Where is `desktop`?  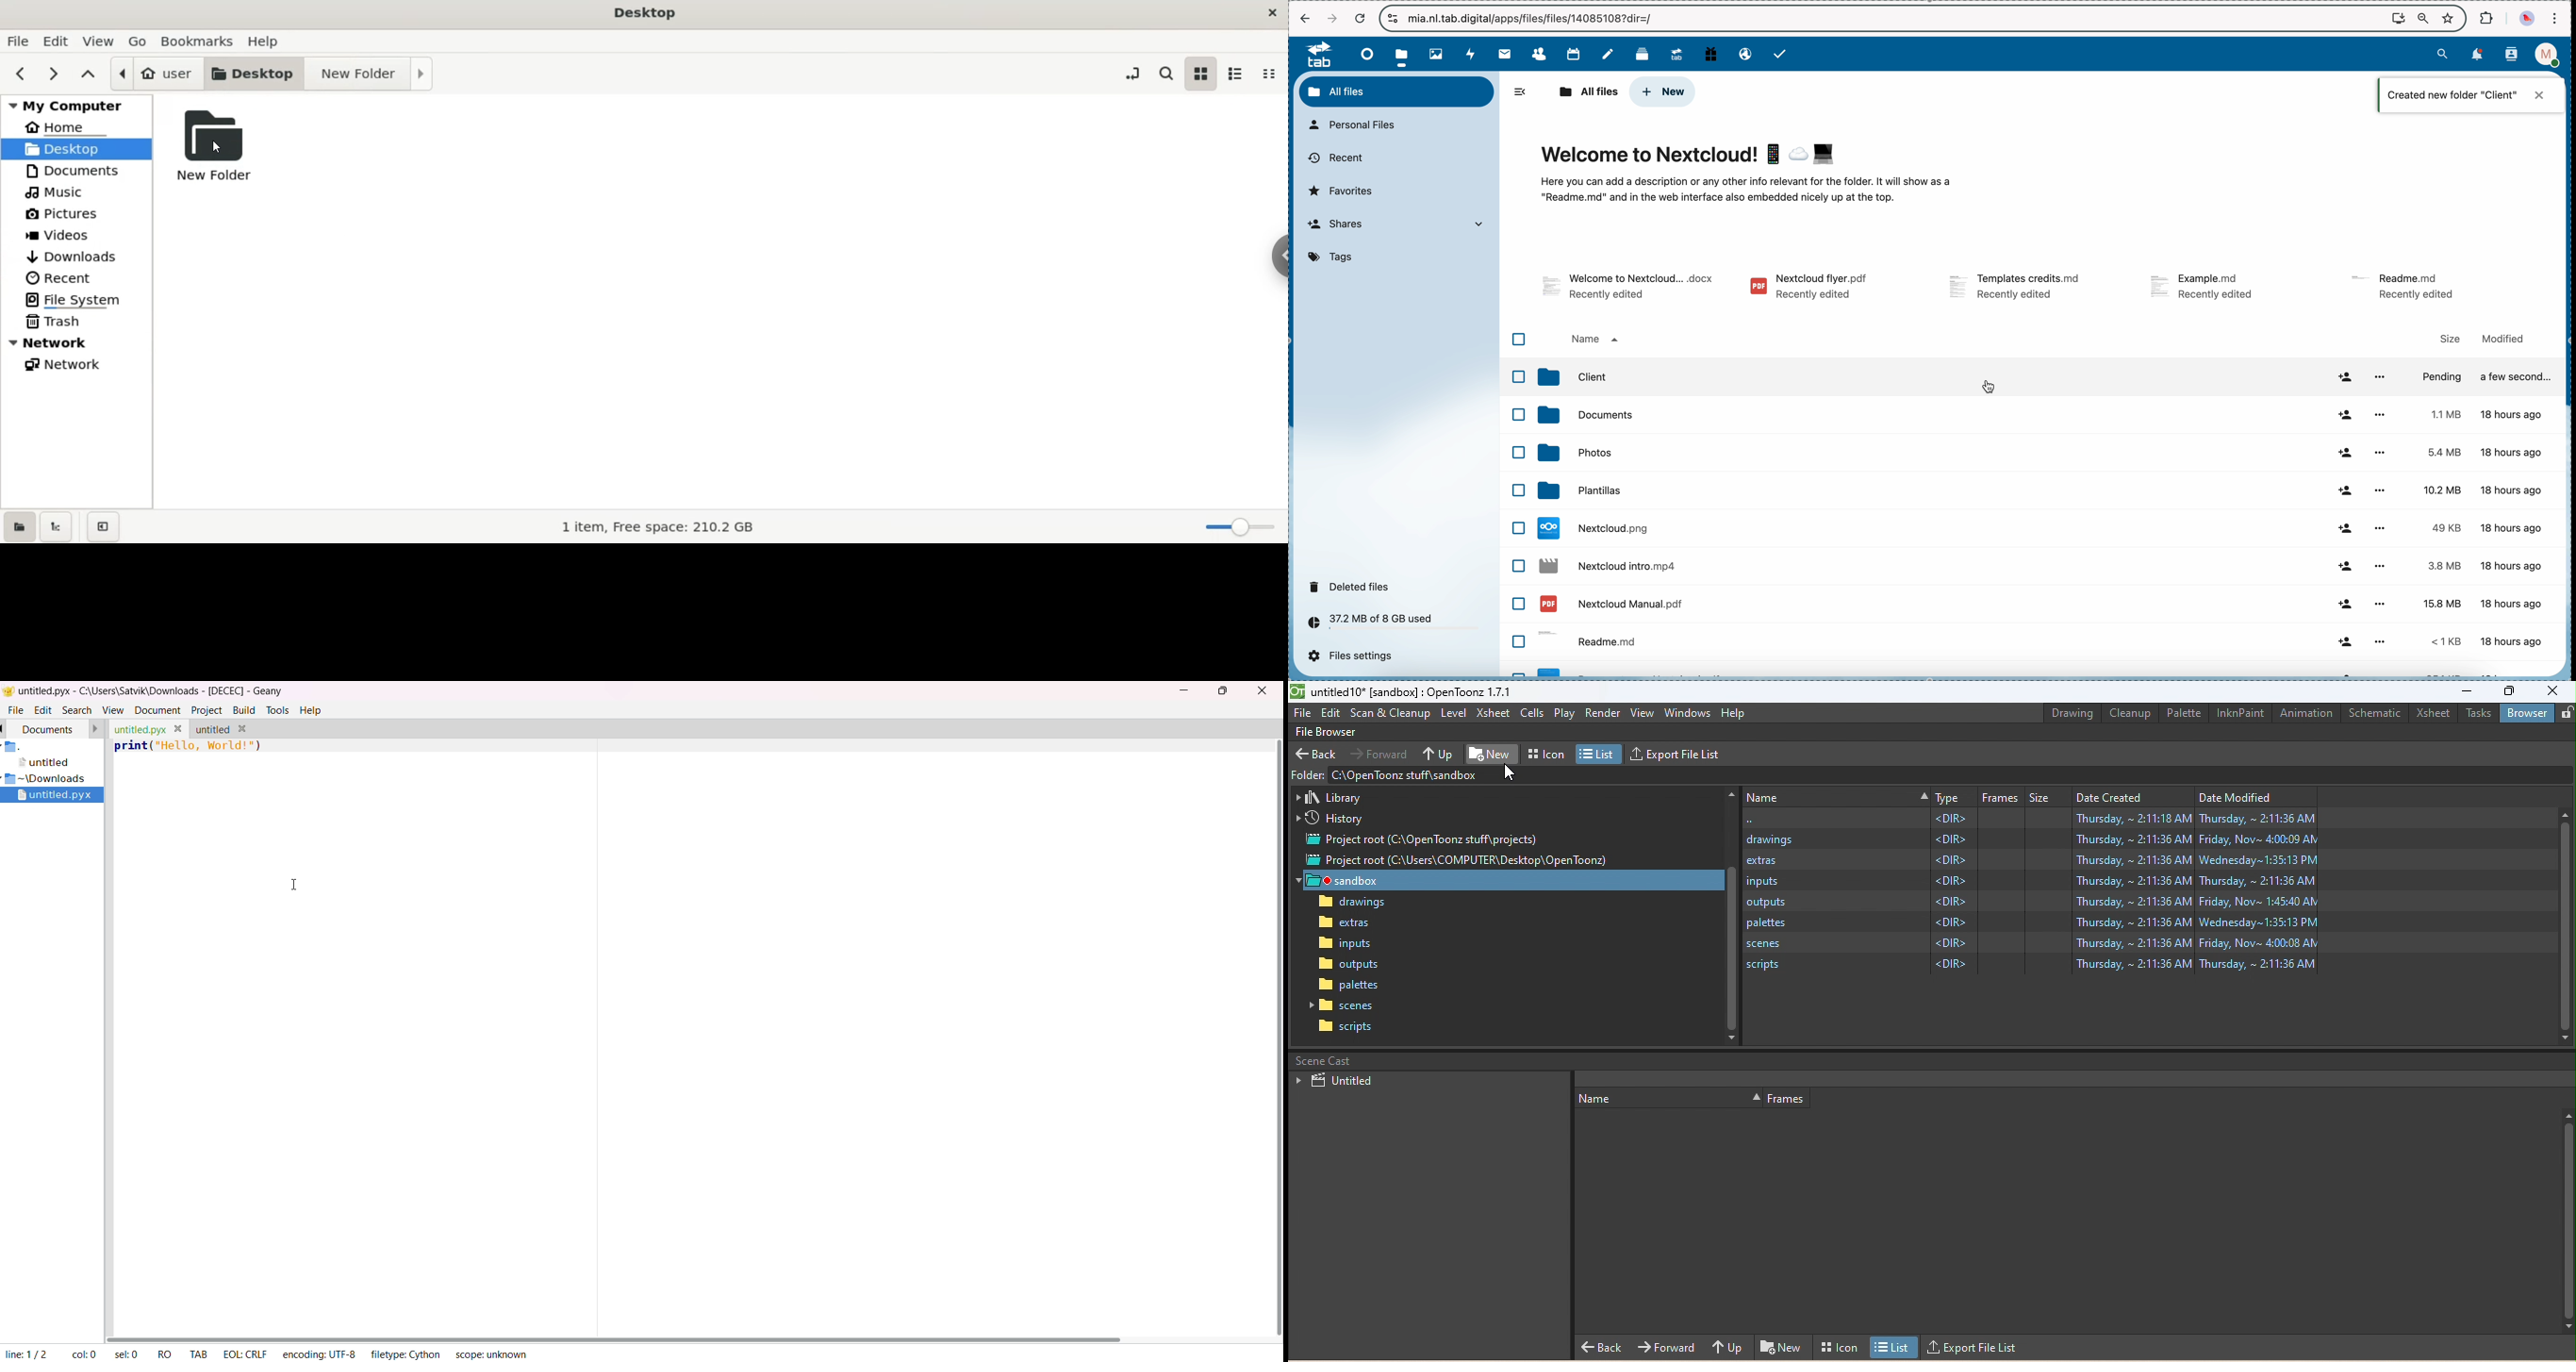 desktop is located at coordinates (643, 13).